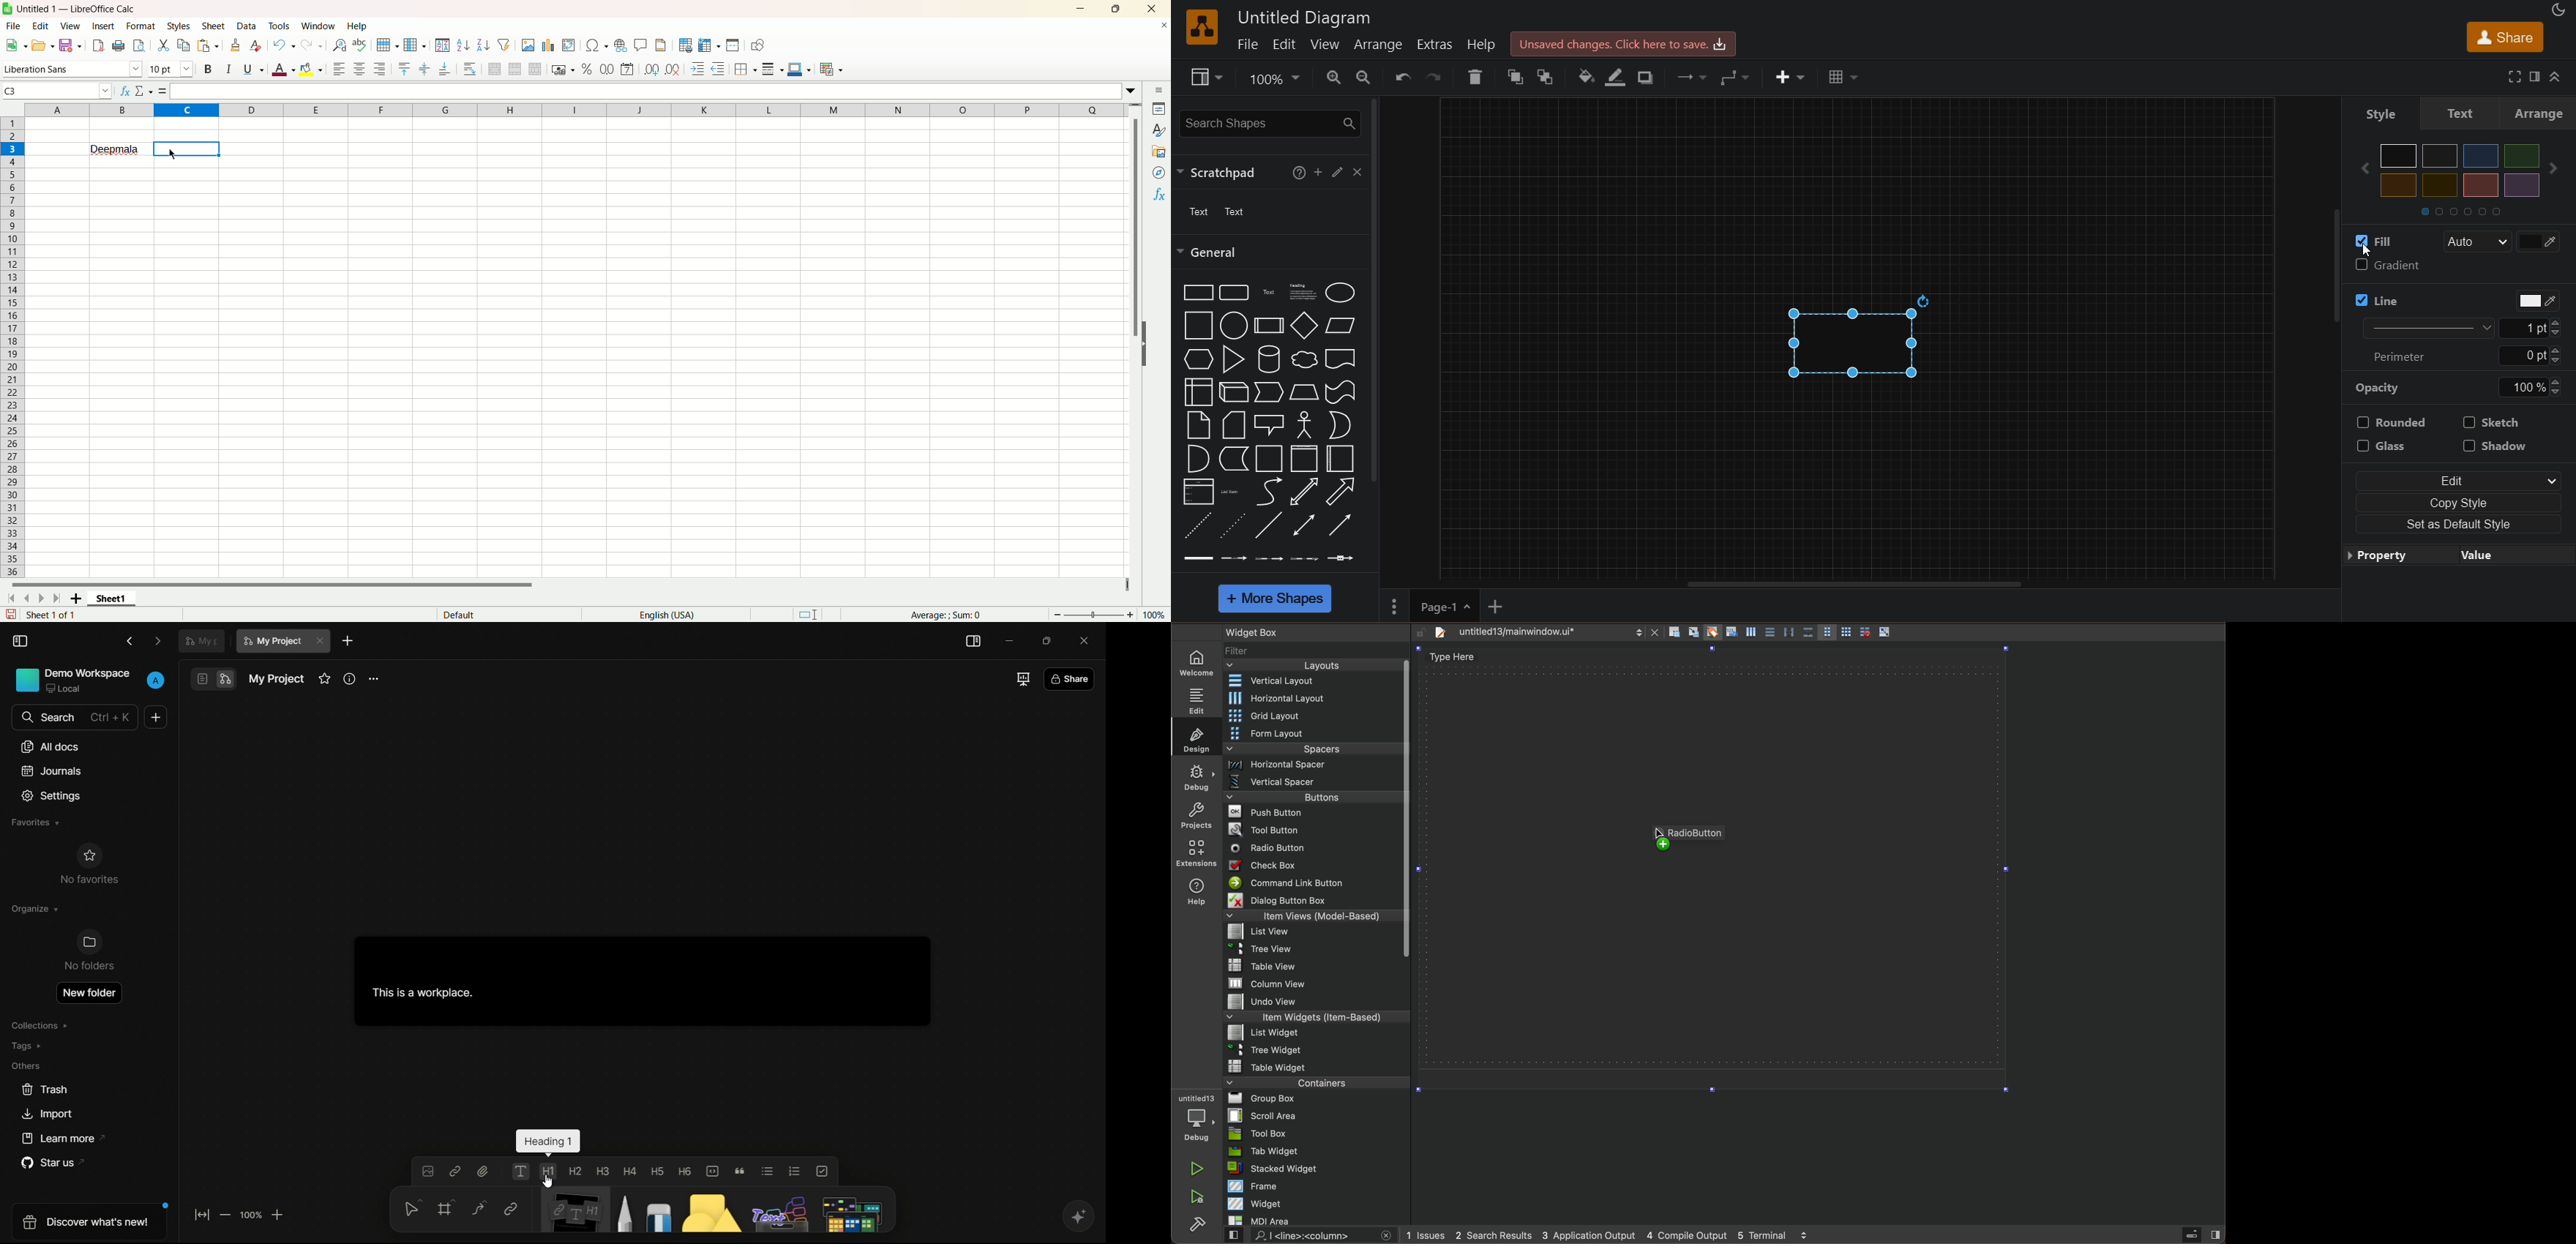 The width and height of the screenshot is (2576, 1260). What do you see at coordinates (2538, 241) in the screenshot?
I see `fill color` at bounding box center [2538, 241].